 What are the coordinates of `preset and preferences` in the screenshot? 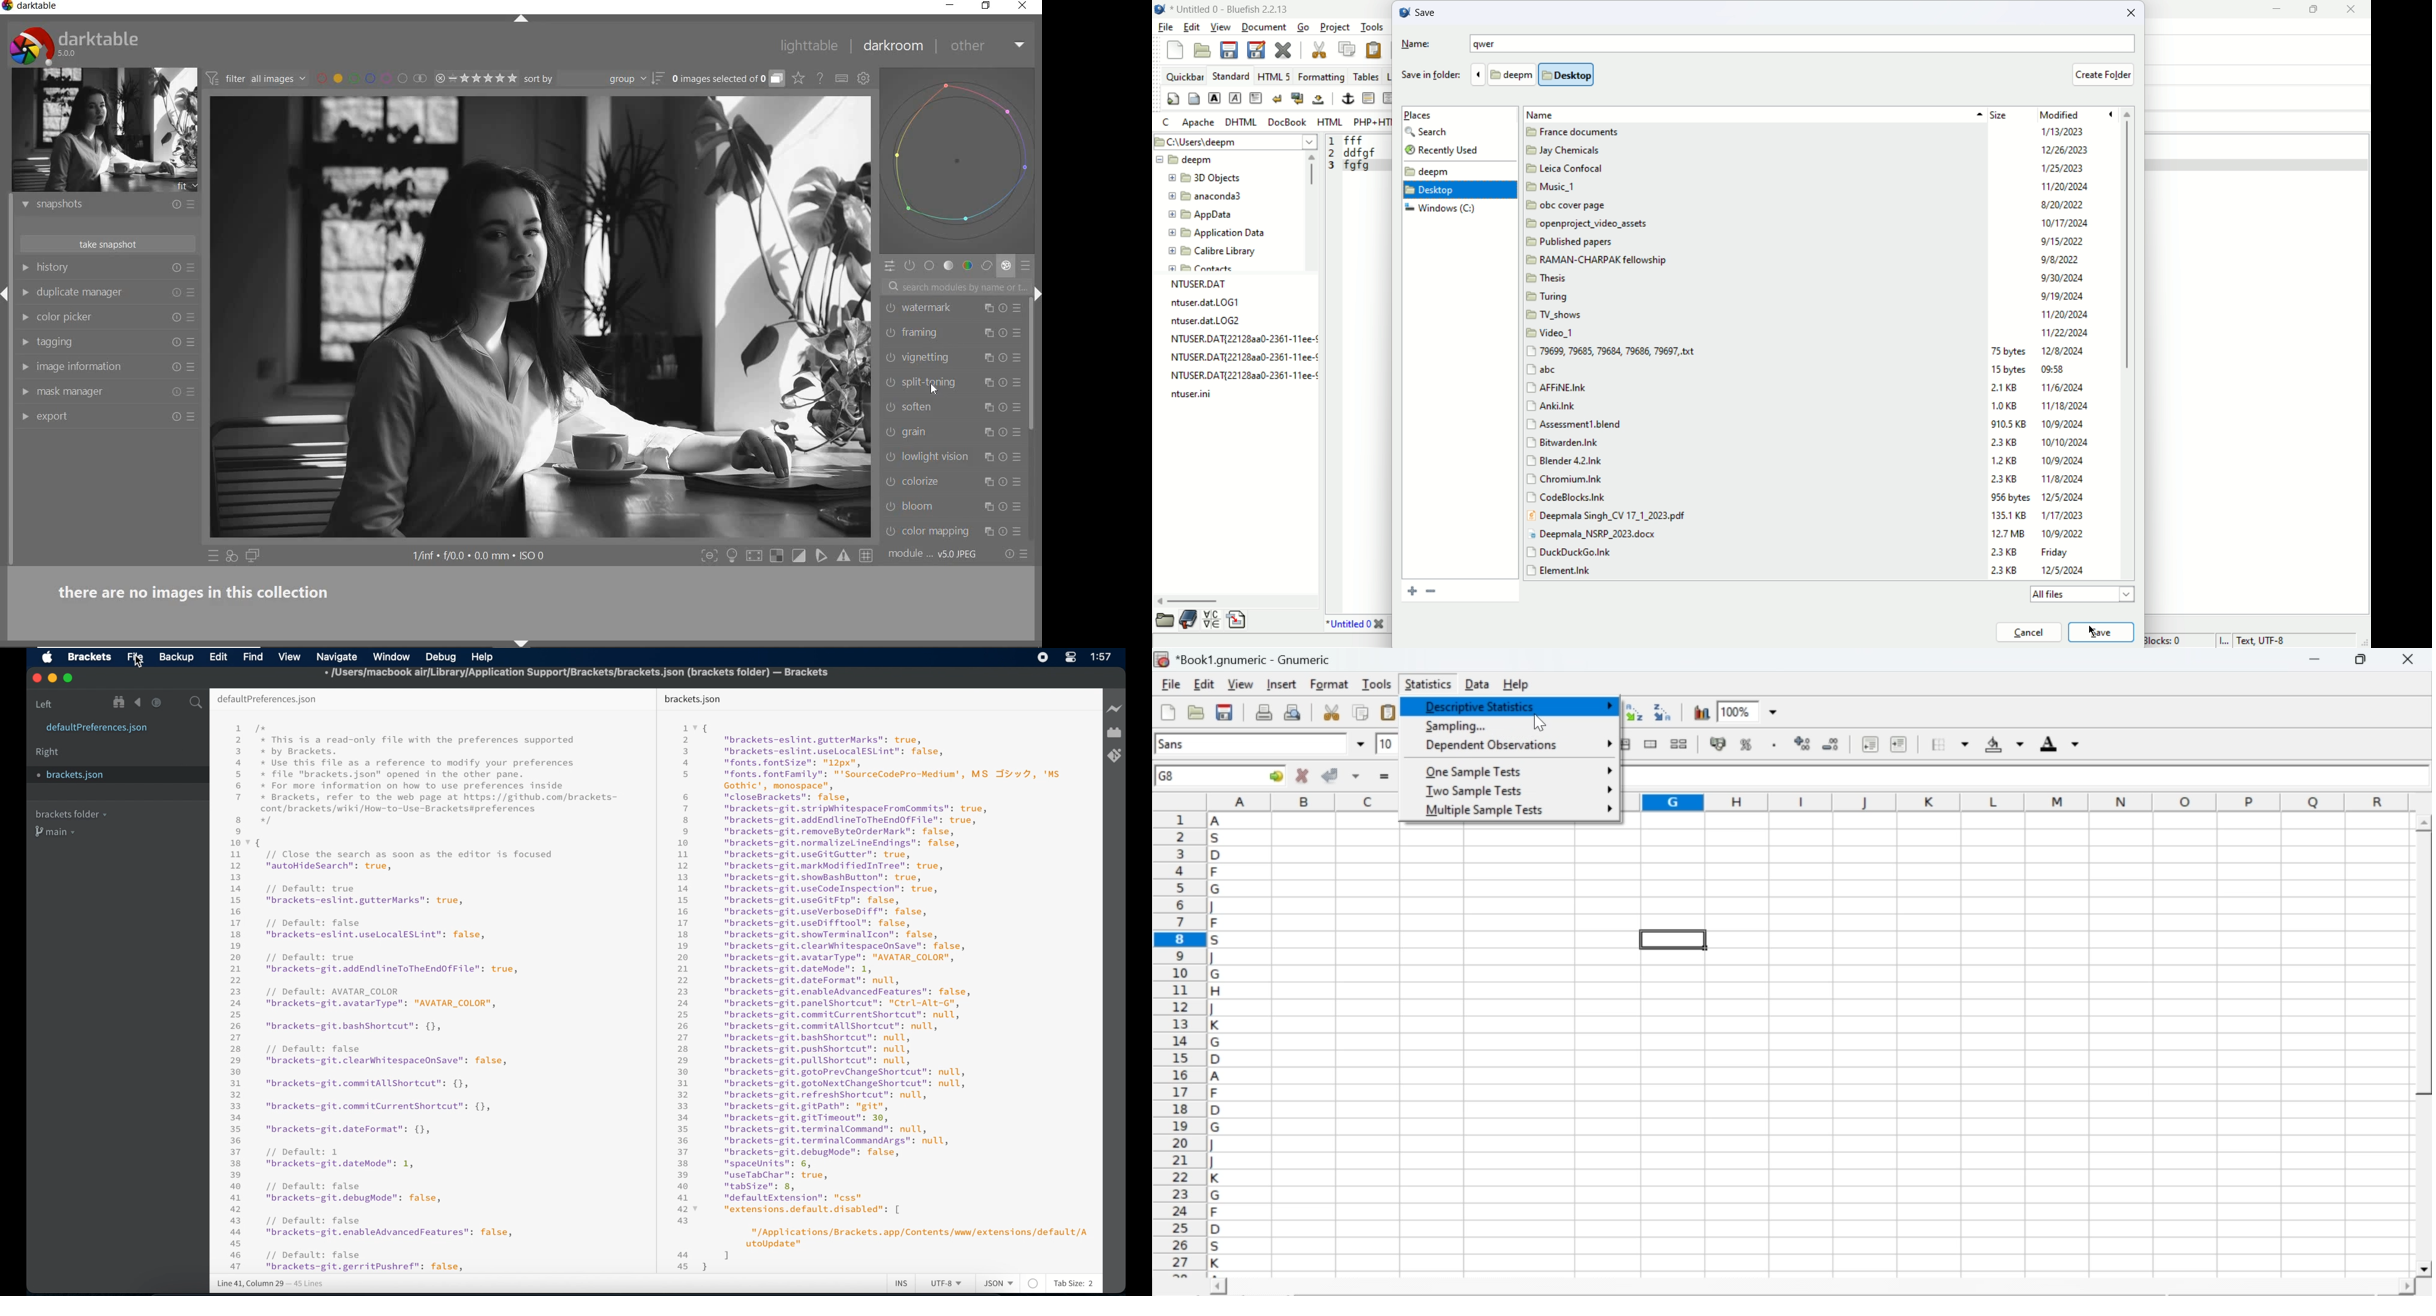 It's located at (1020, 482).